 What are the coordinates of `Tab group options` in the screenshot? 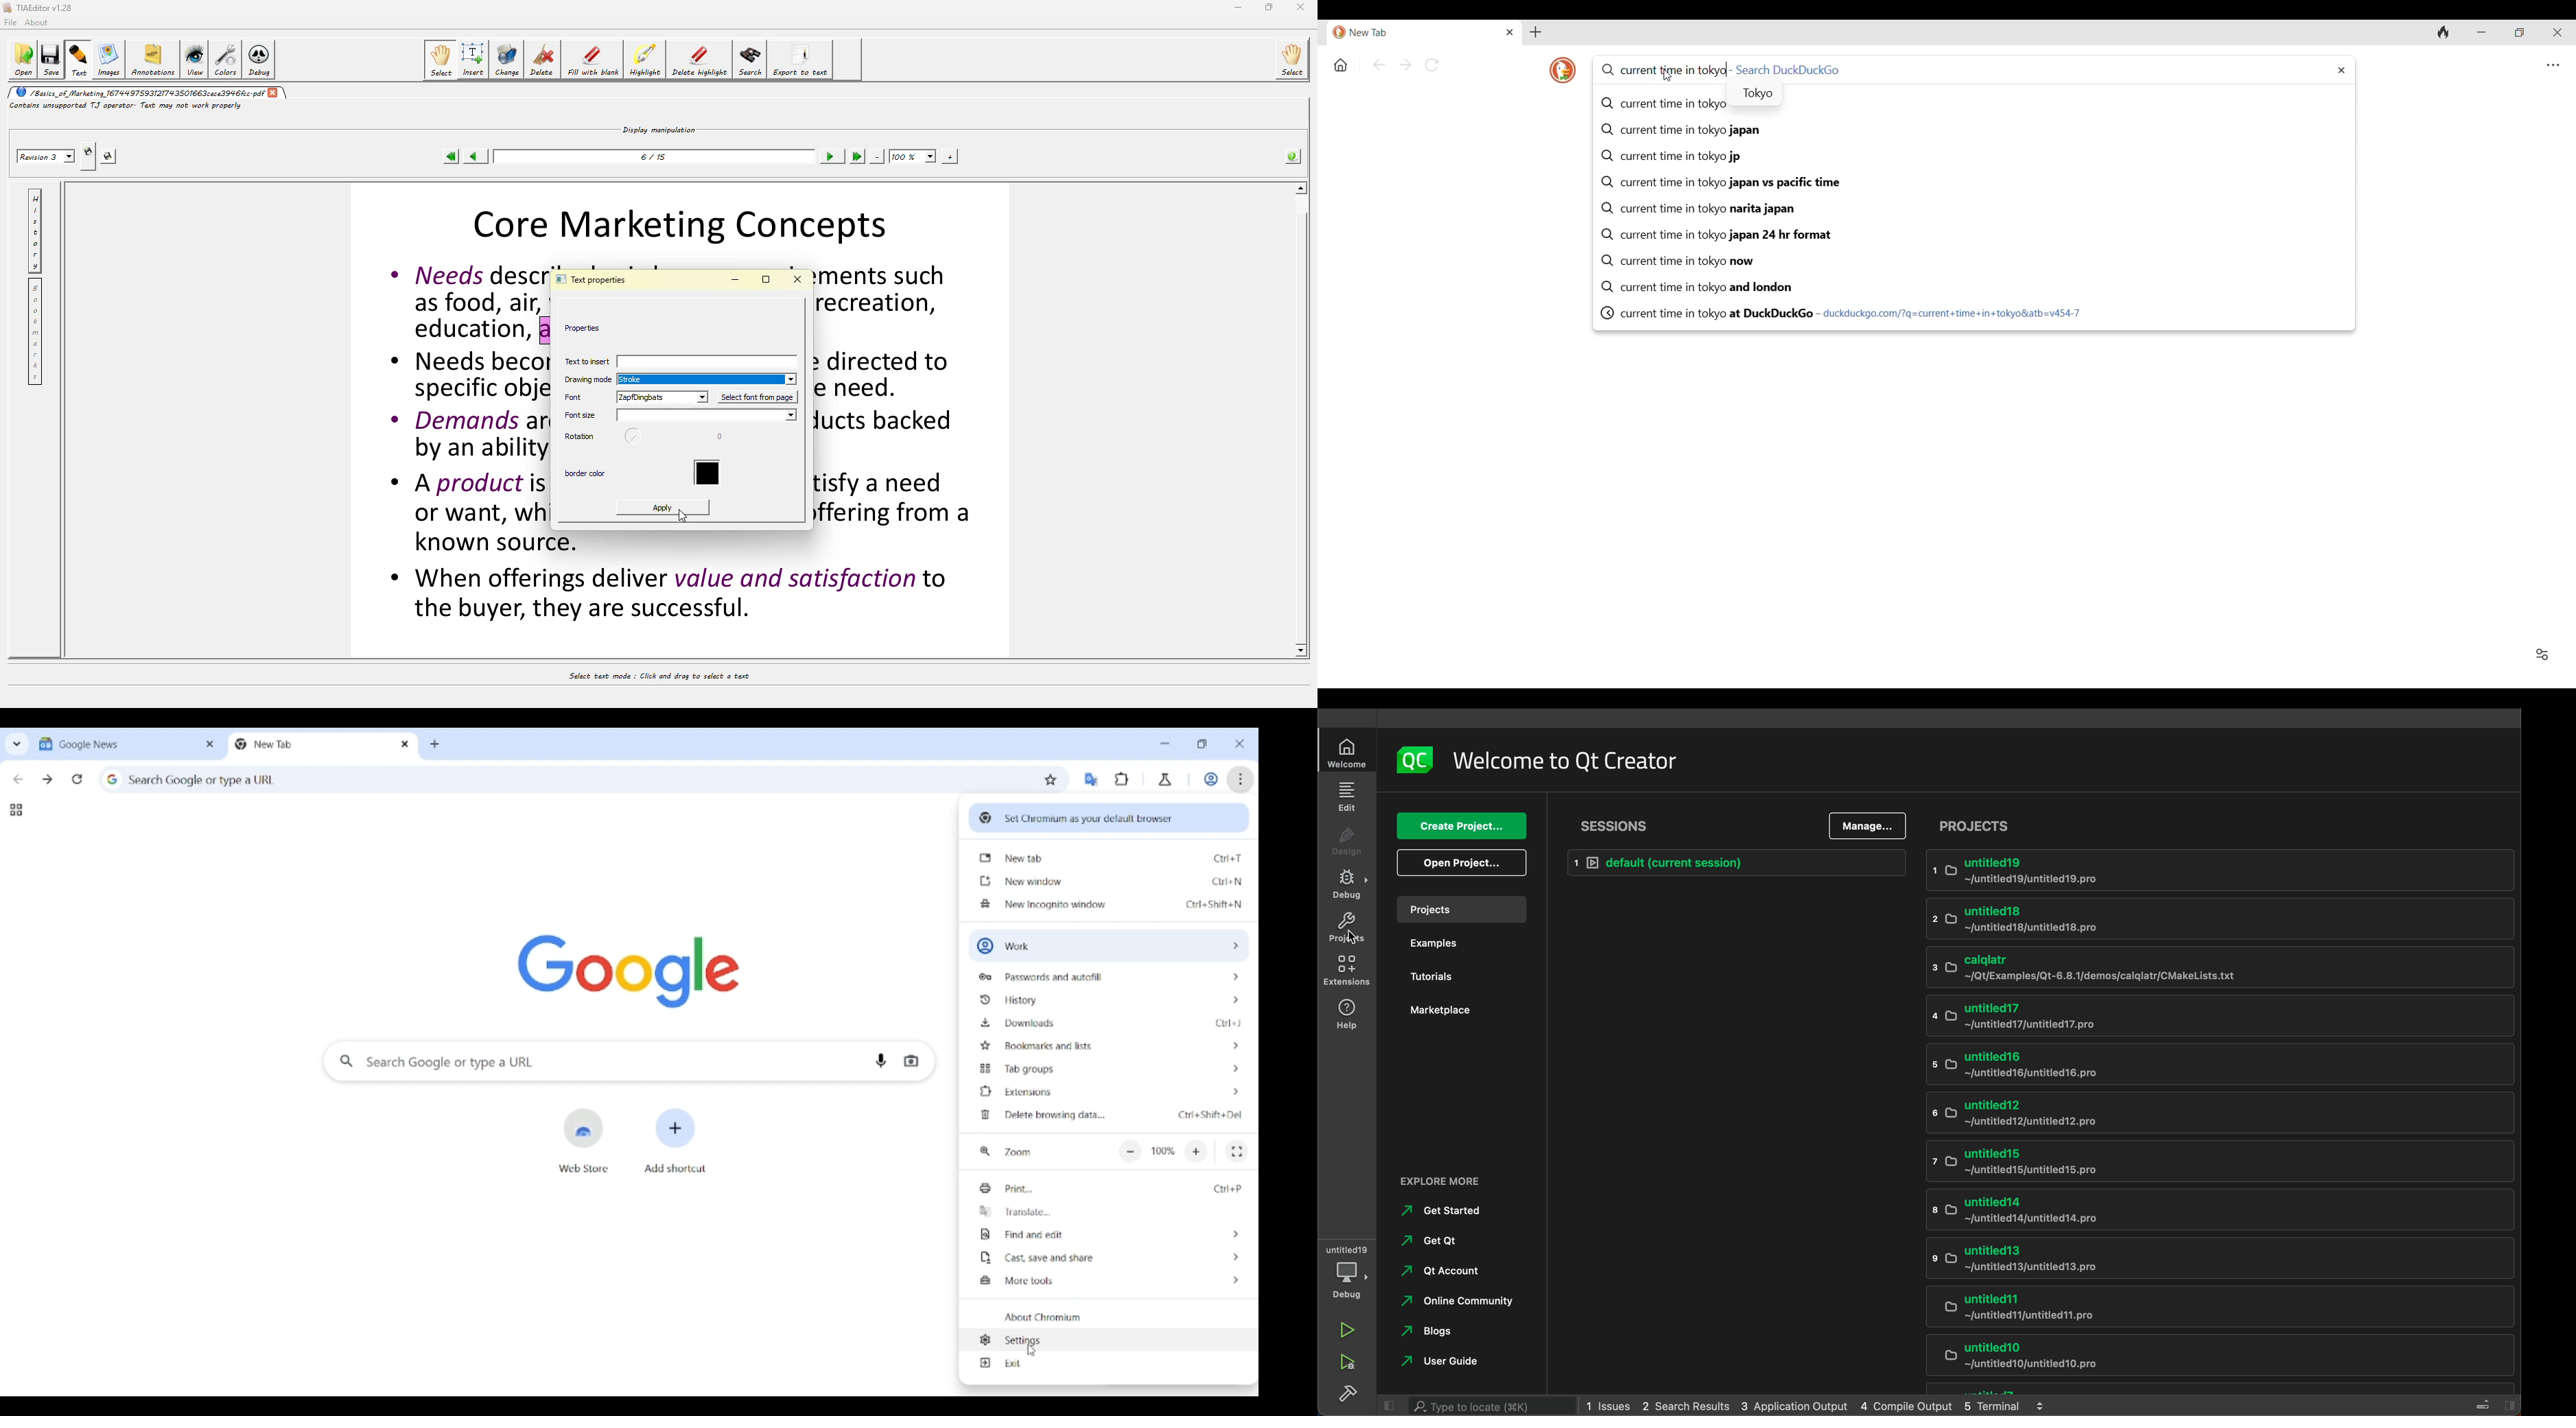 It's located at (1111, 1068).